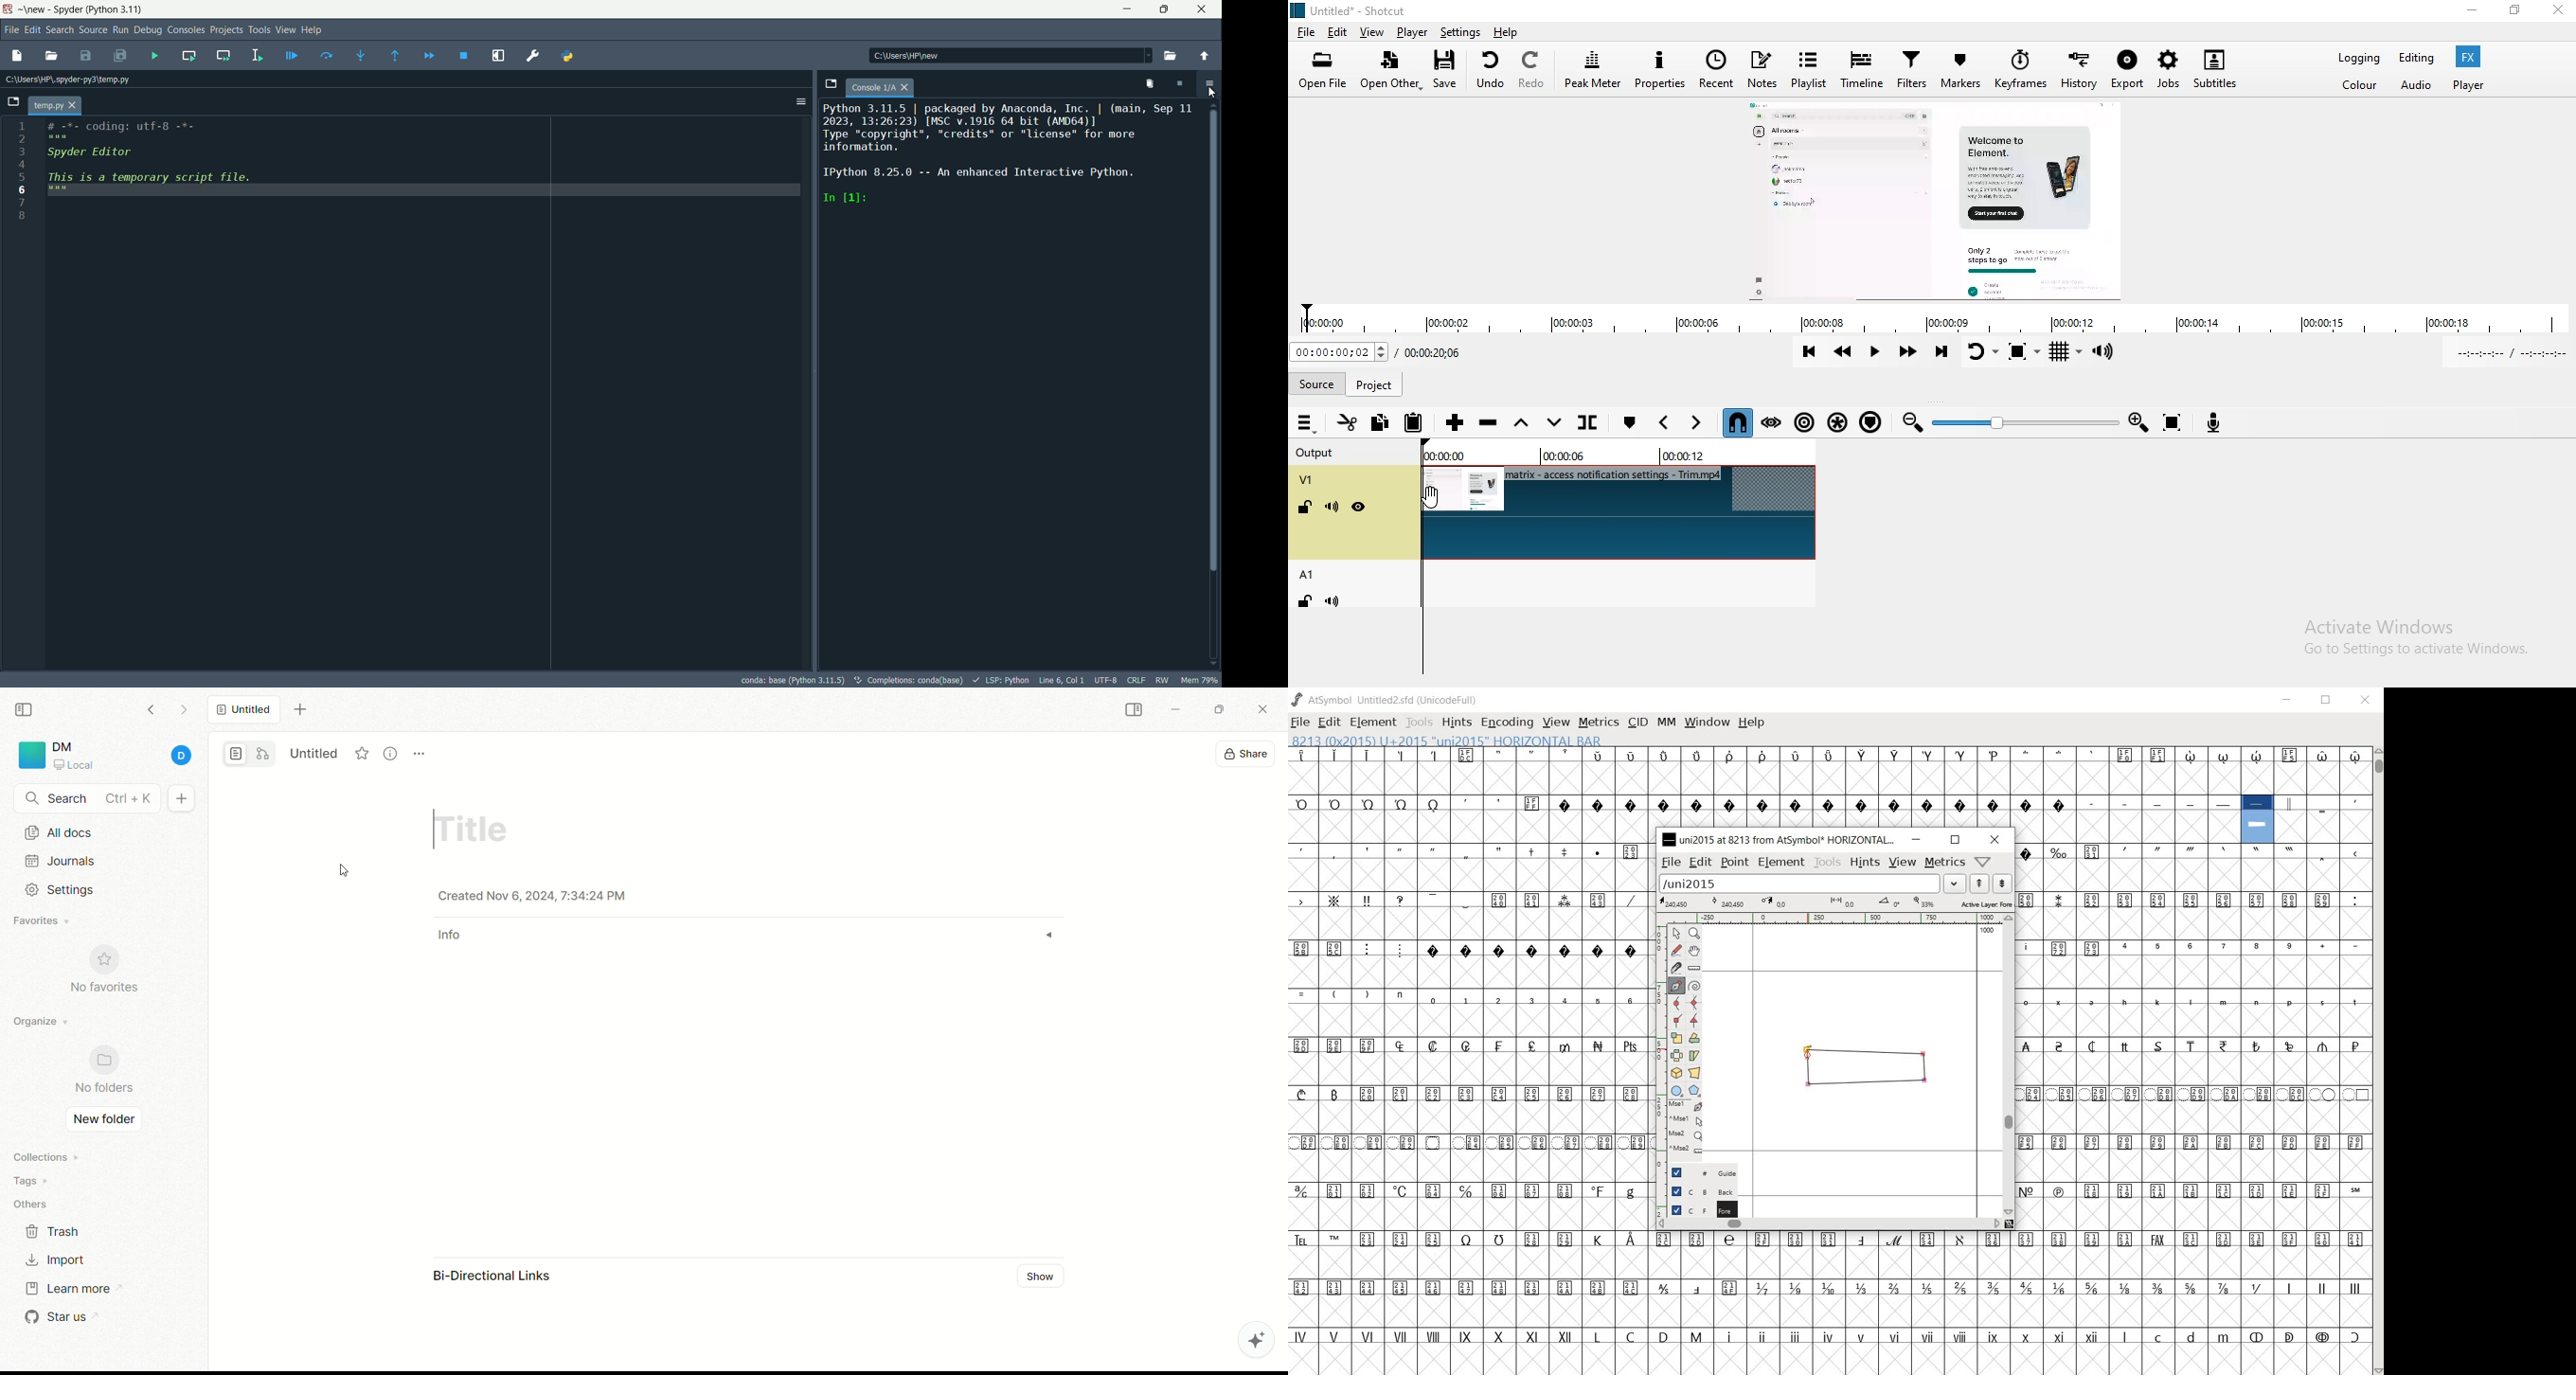 The height and width of the screenshot is (1400, 2576). I want to click on metrics, so click(1944, 862).